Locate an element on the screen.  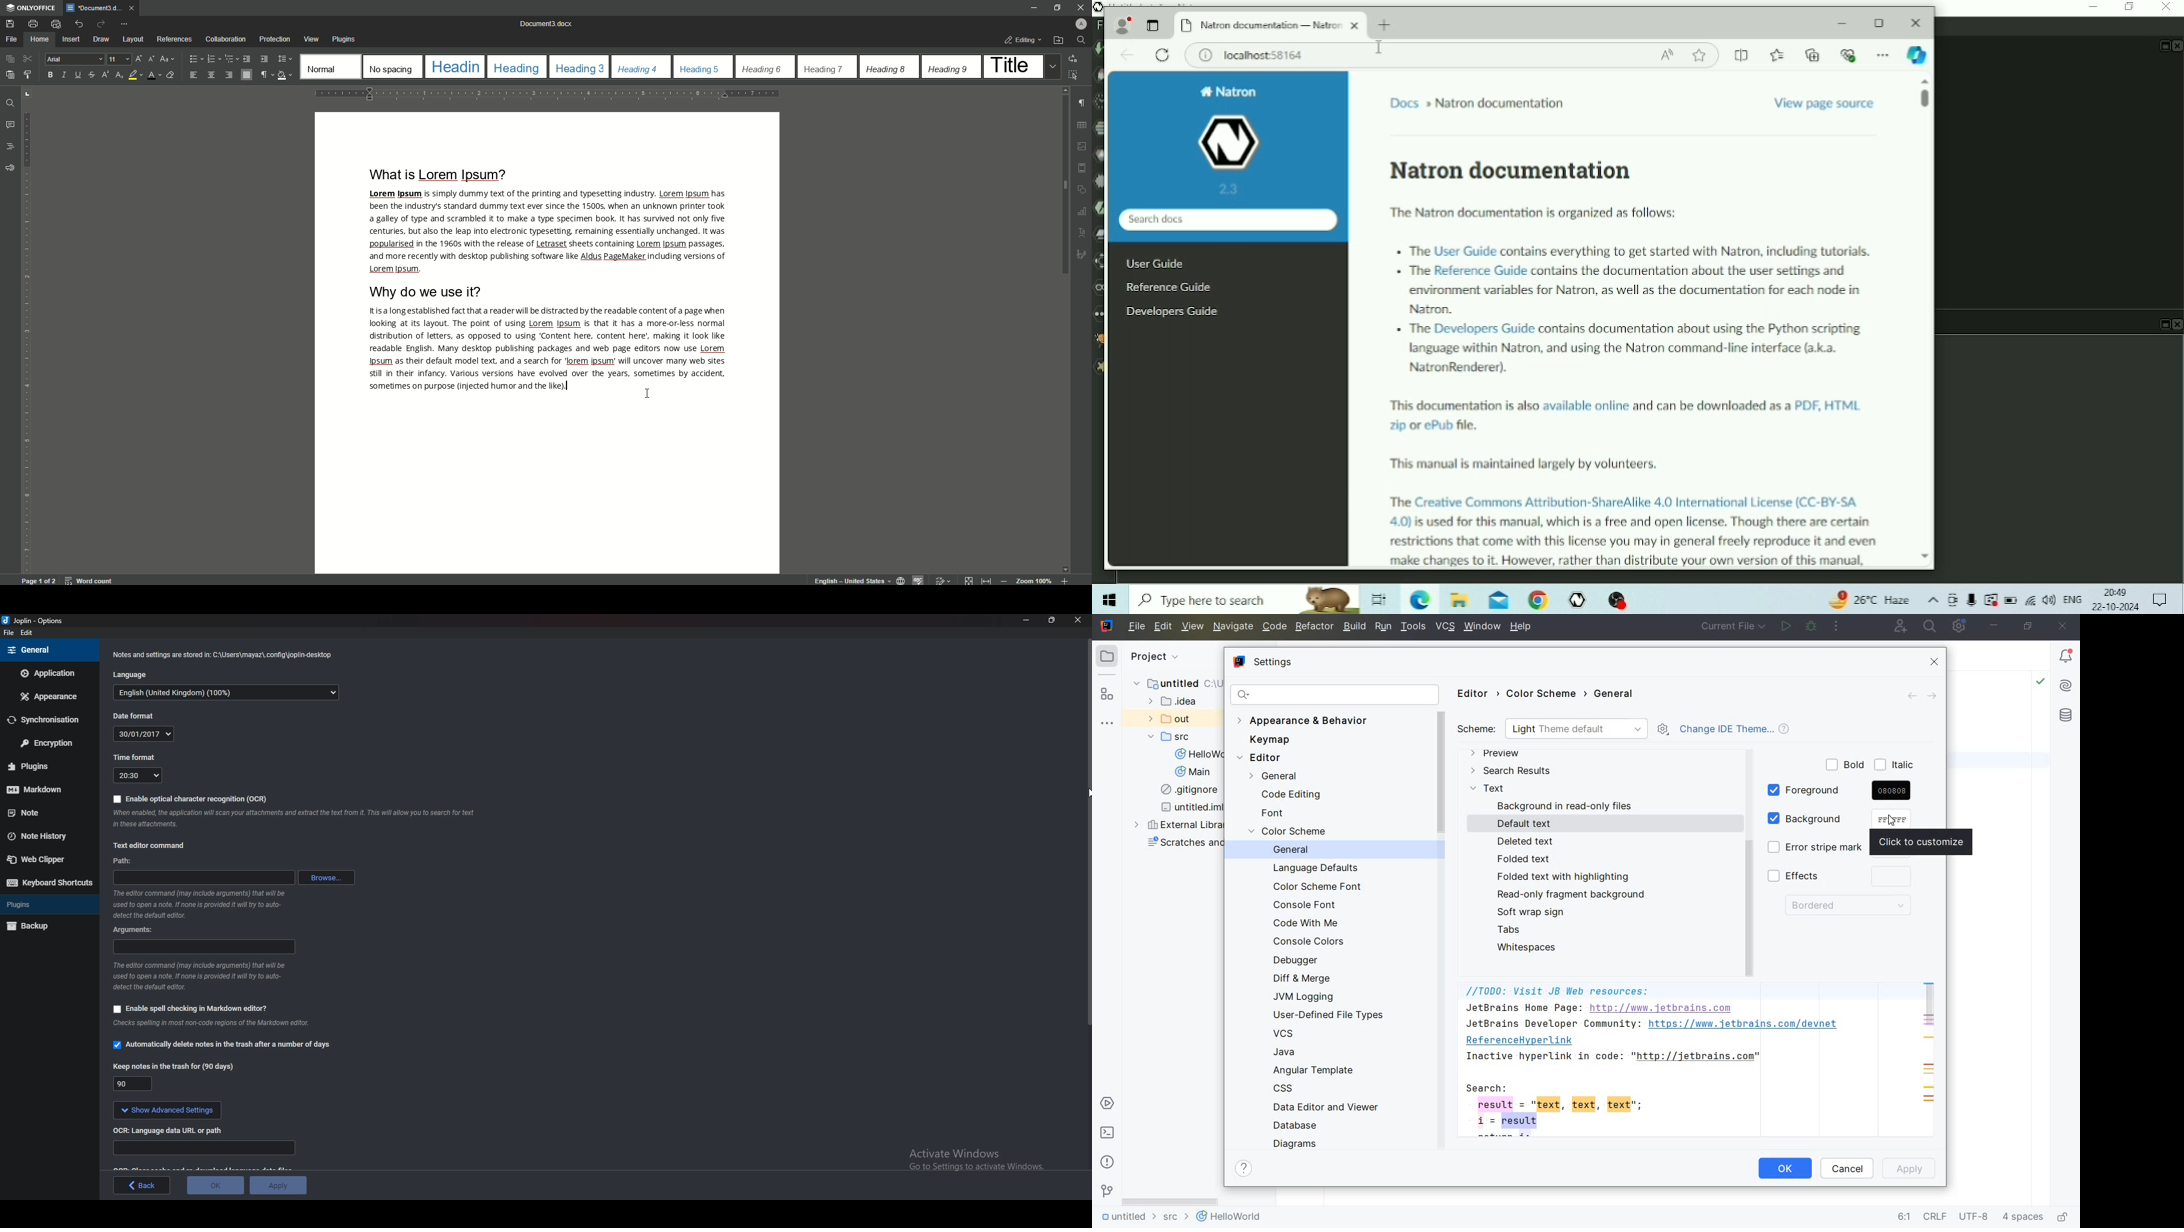
Normal is located at coordinates (328, 65).